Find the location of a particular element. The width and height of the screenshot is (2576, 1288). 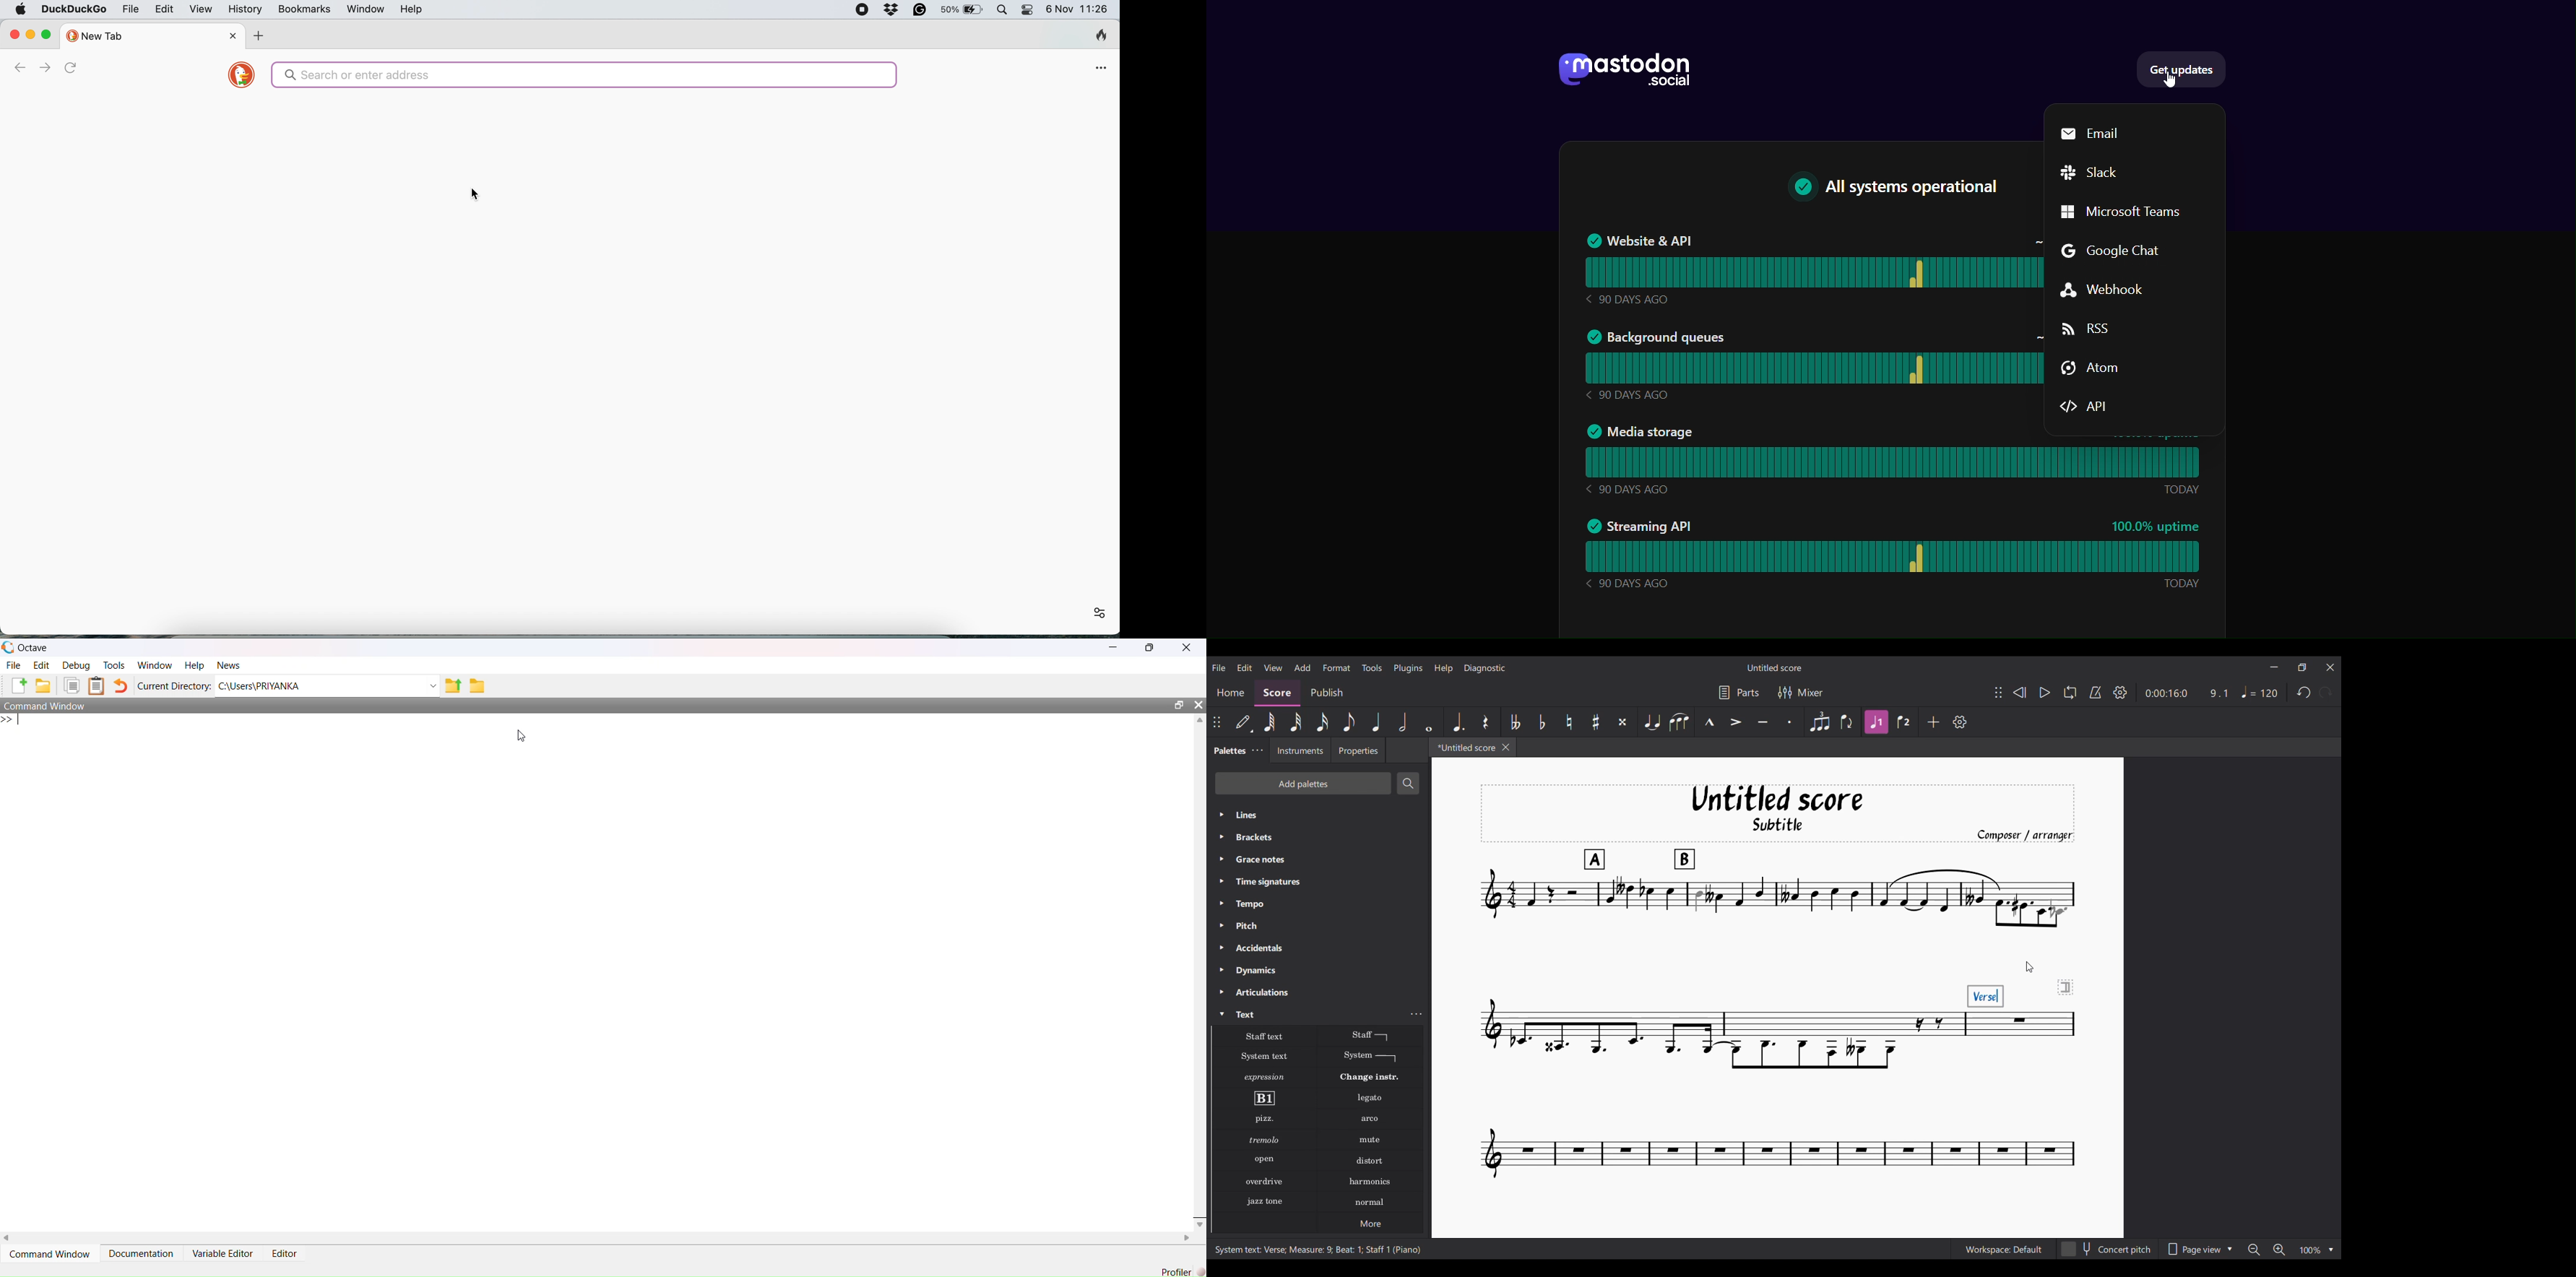

Metronome is located at coordinates (2096, 692).